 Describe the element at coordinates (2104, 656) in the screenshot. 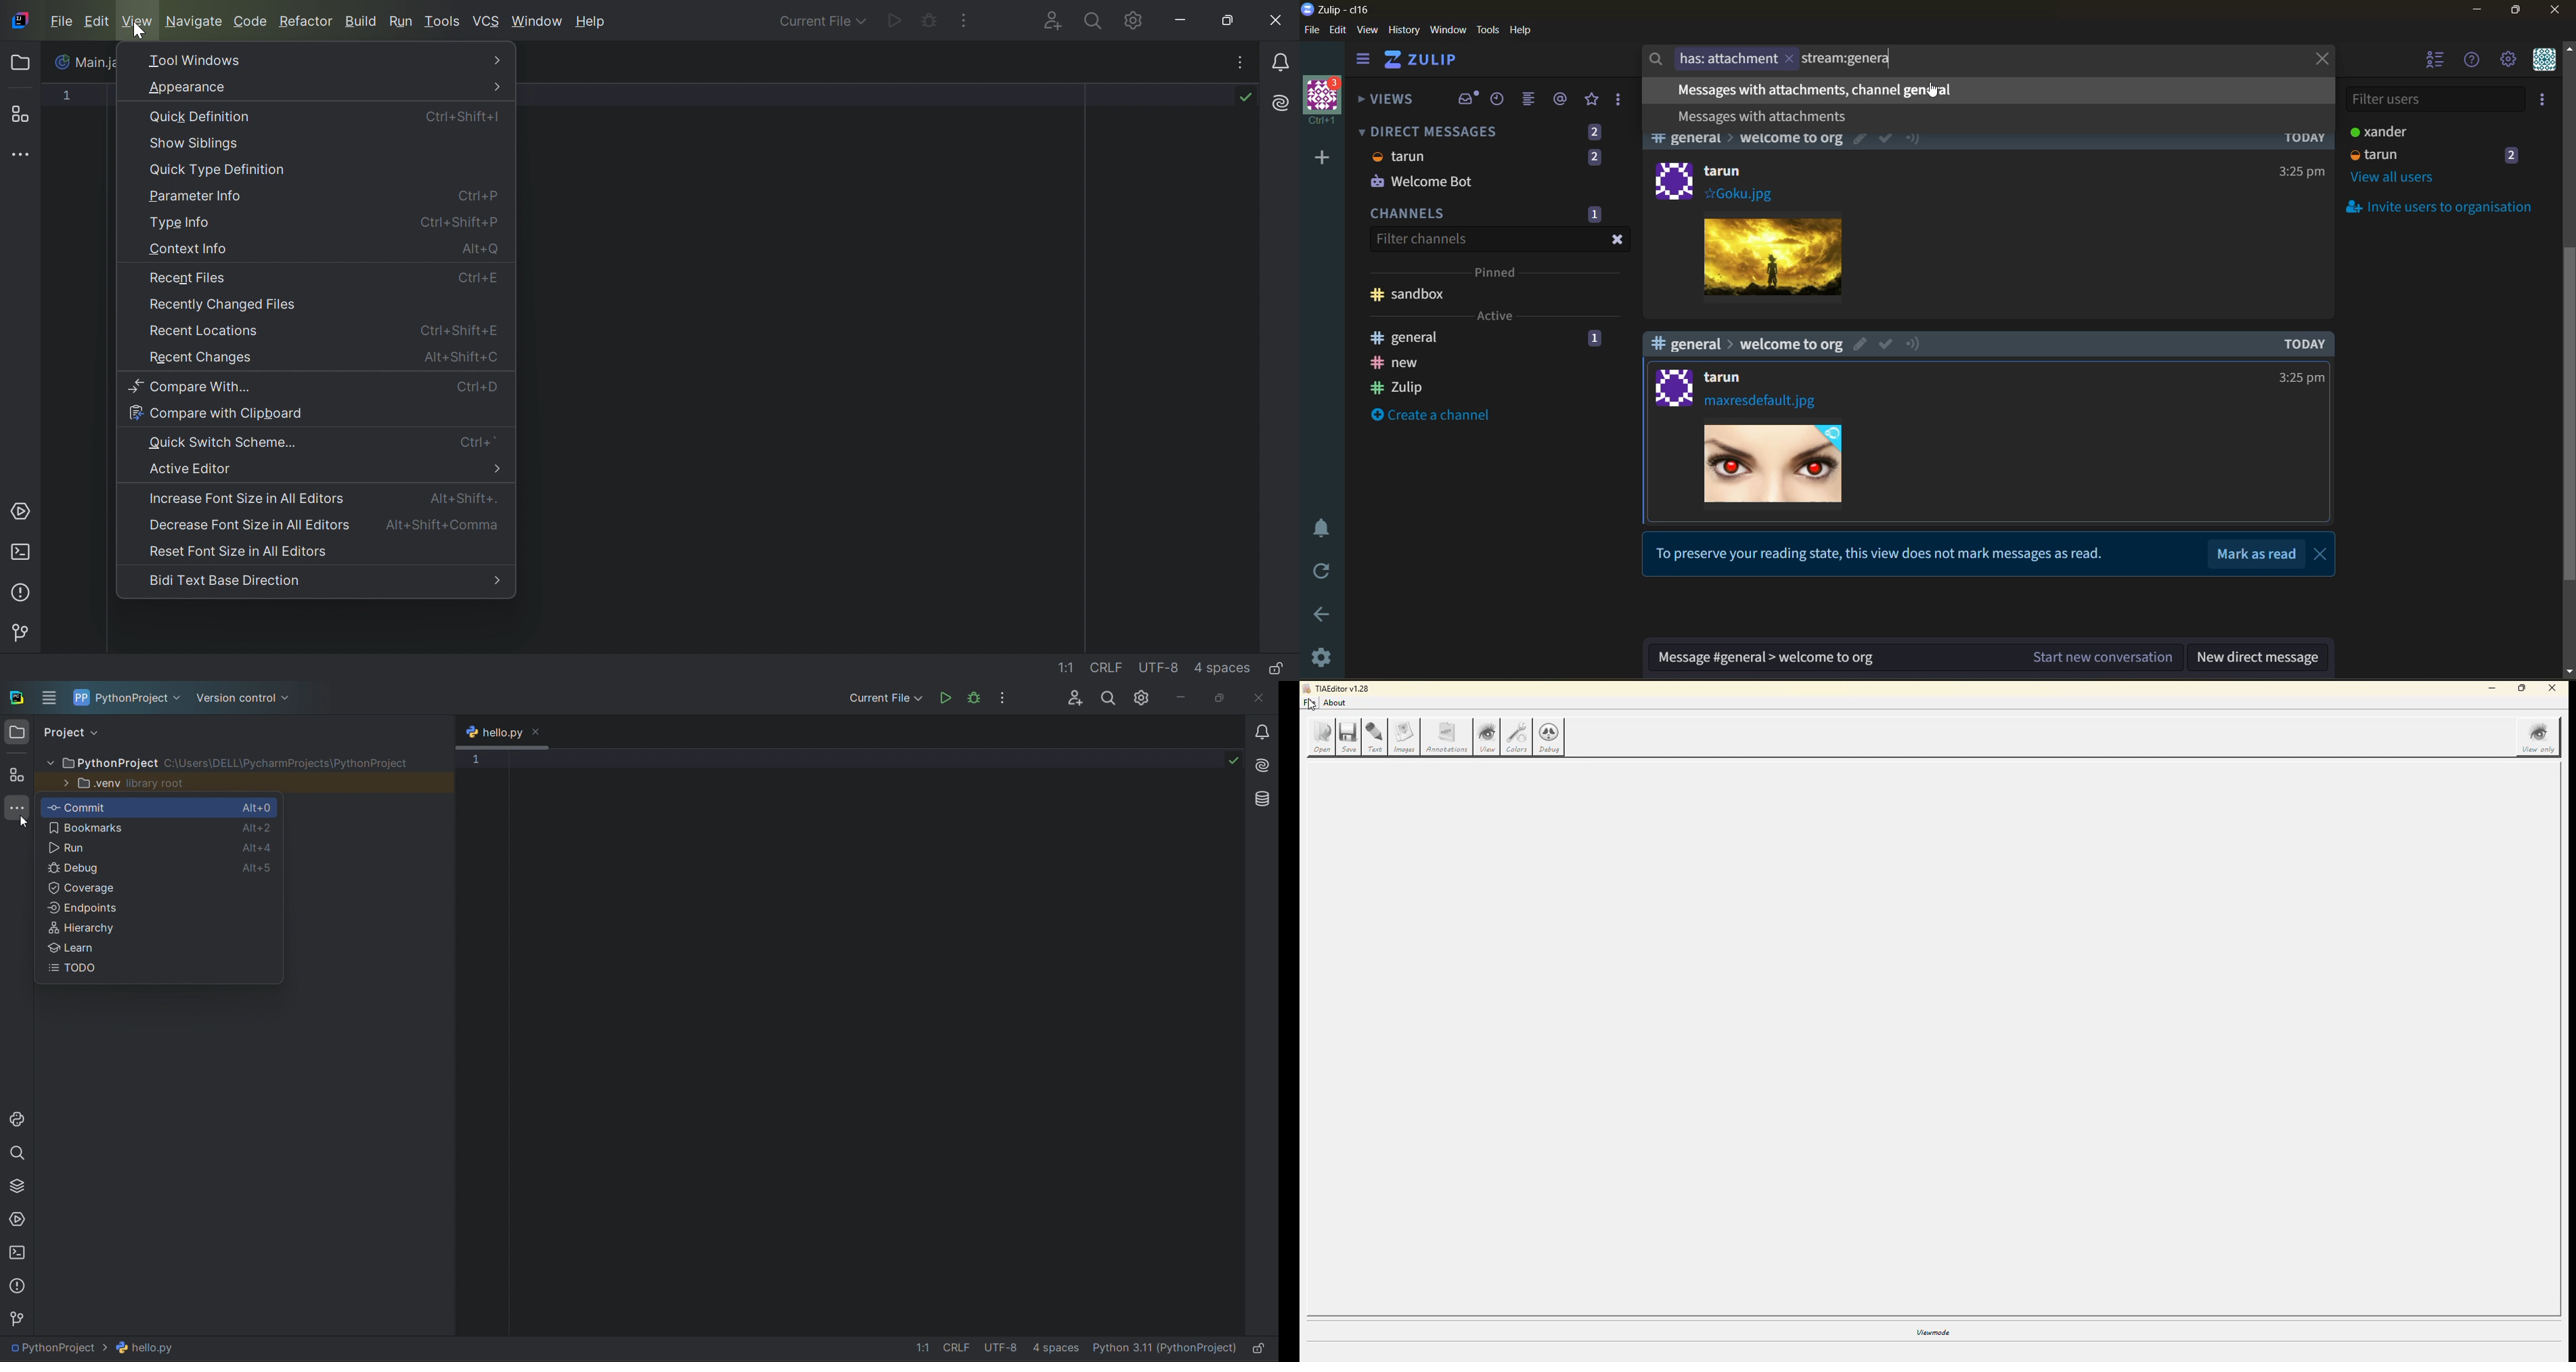

I see `Start new conversation` at that location.